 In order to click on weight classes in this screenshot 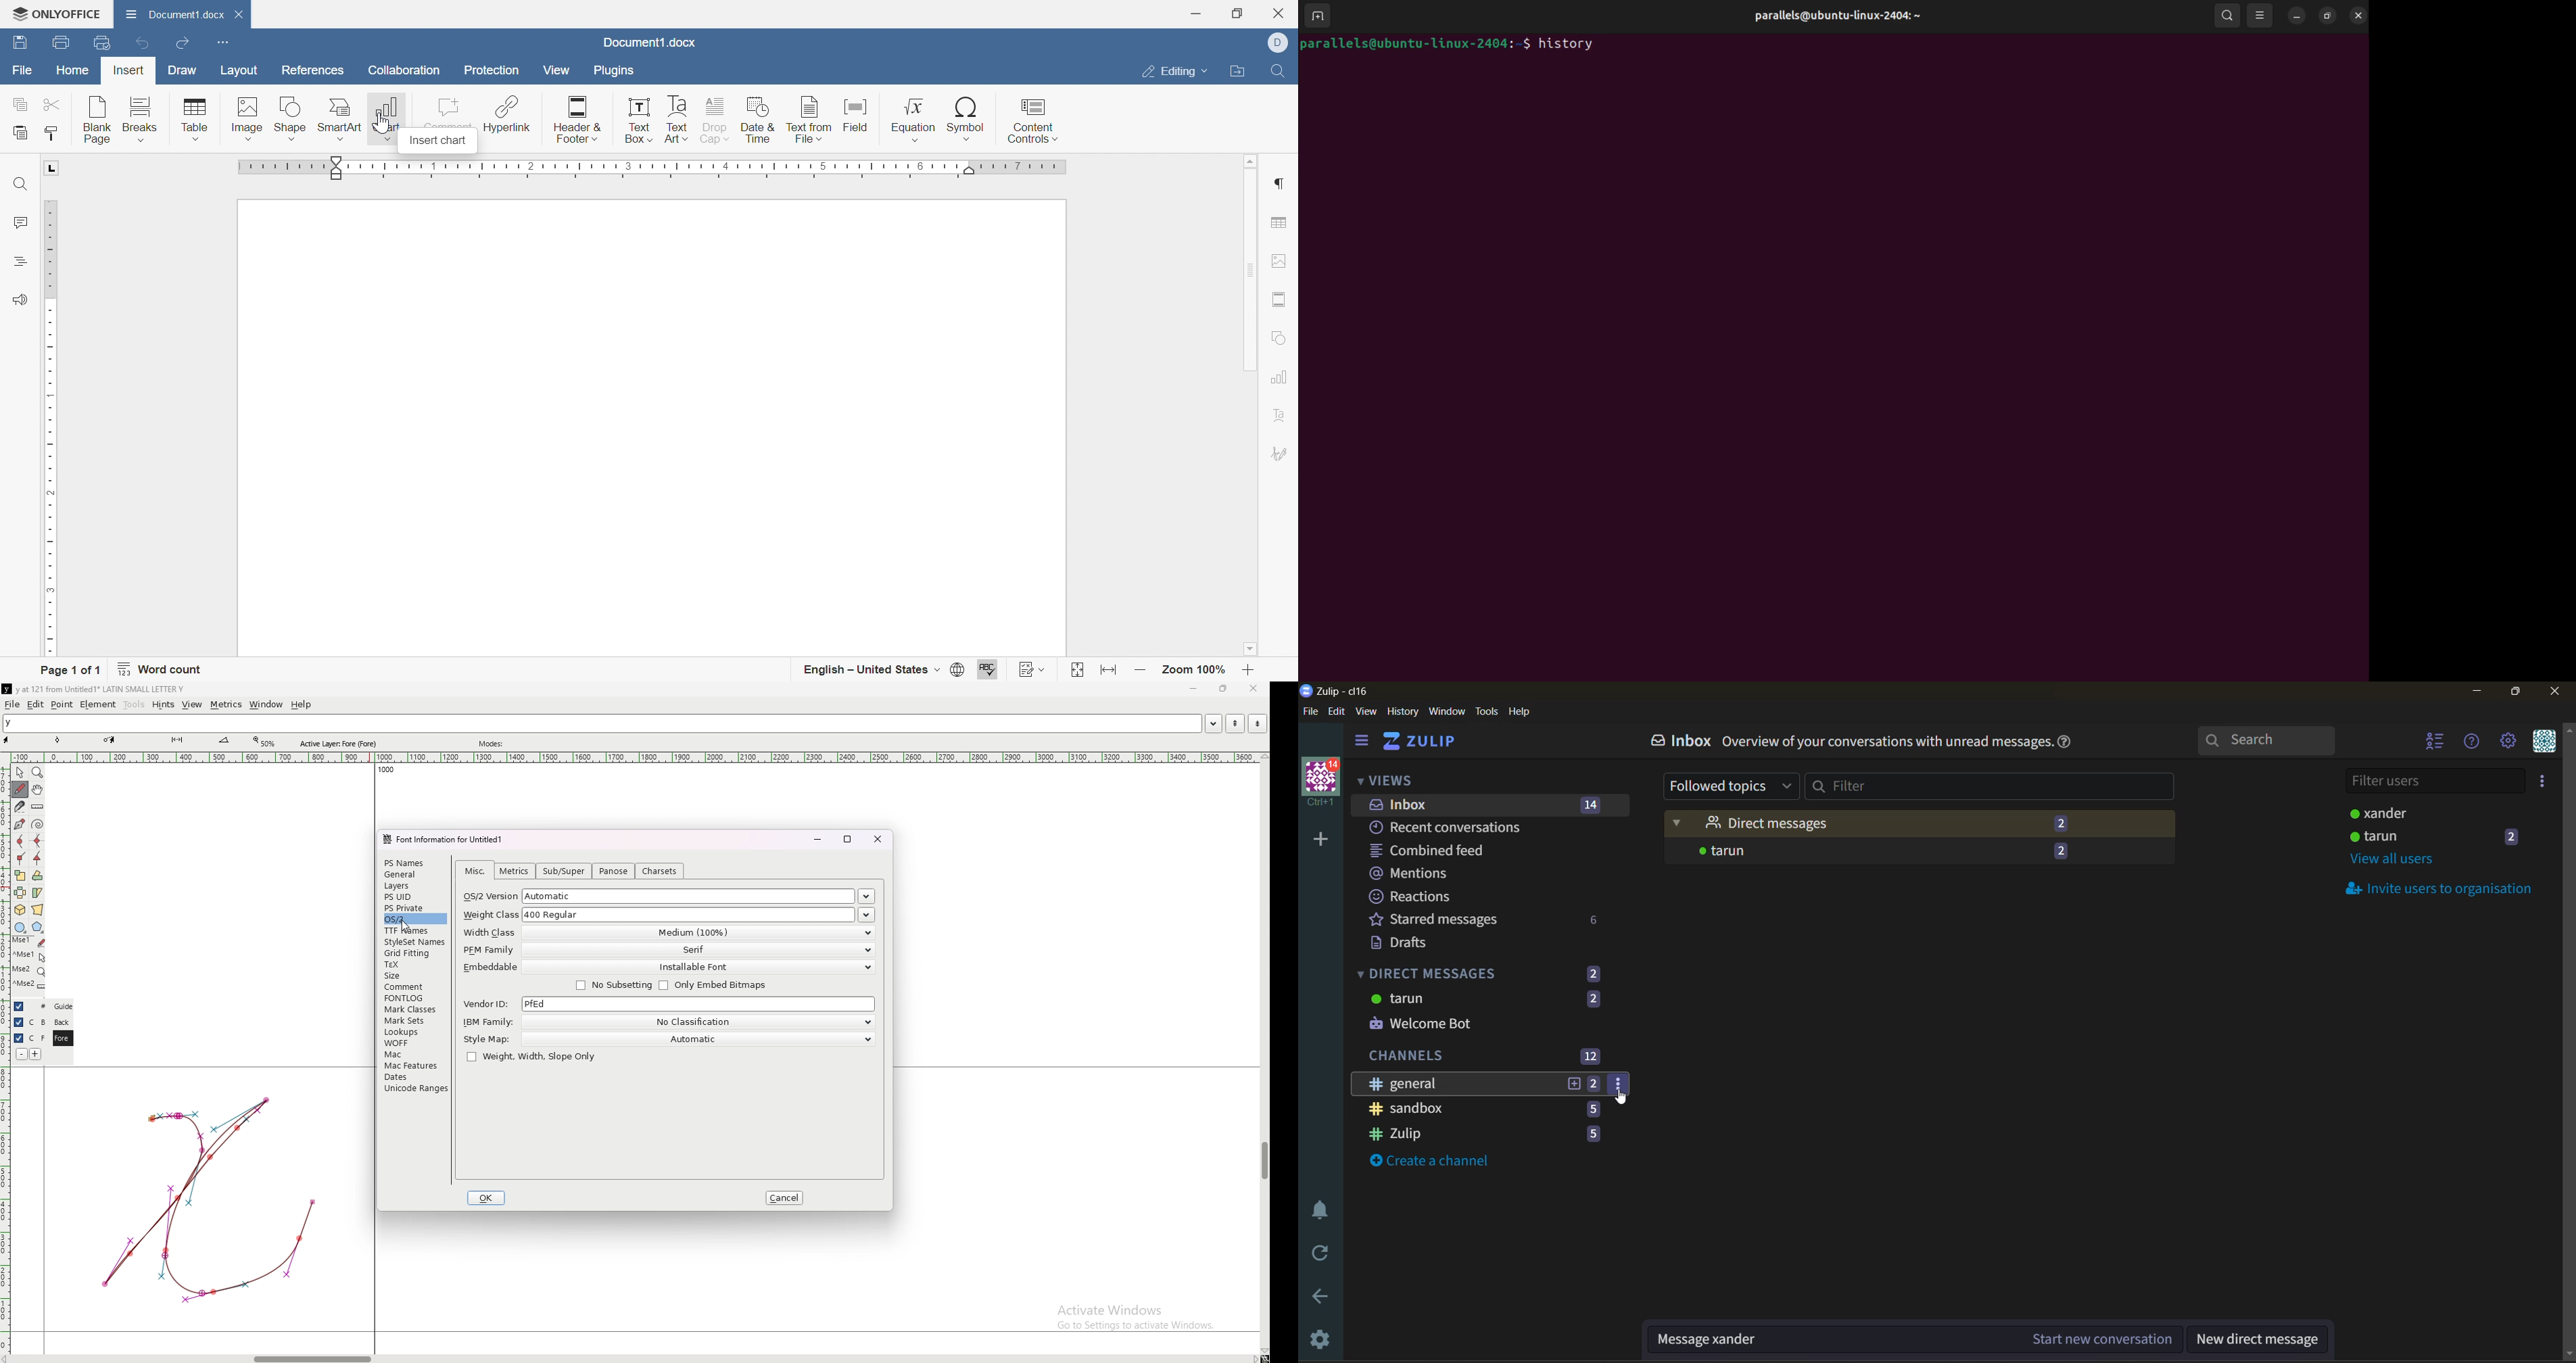, I will do `click(867, 915)`.